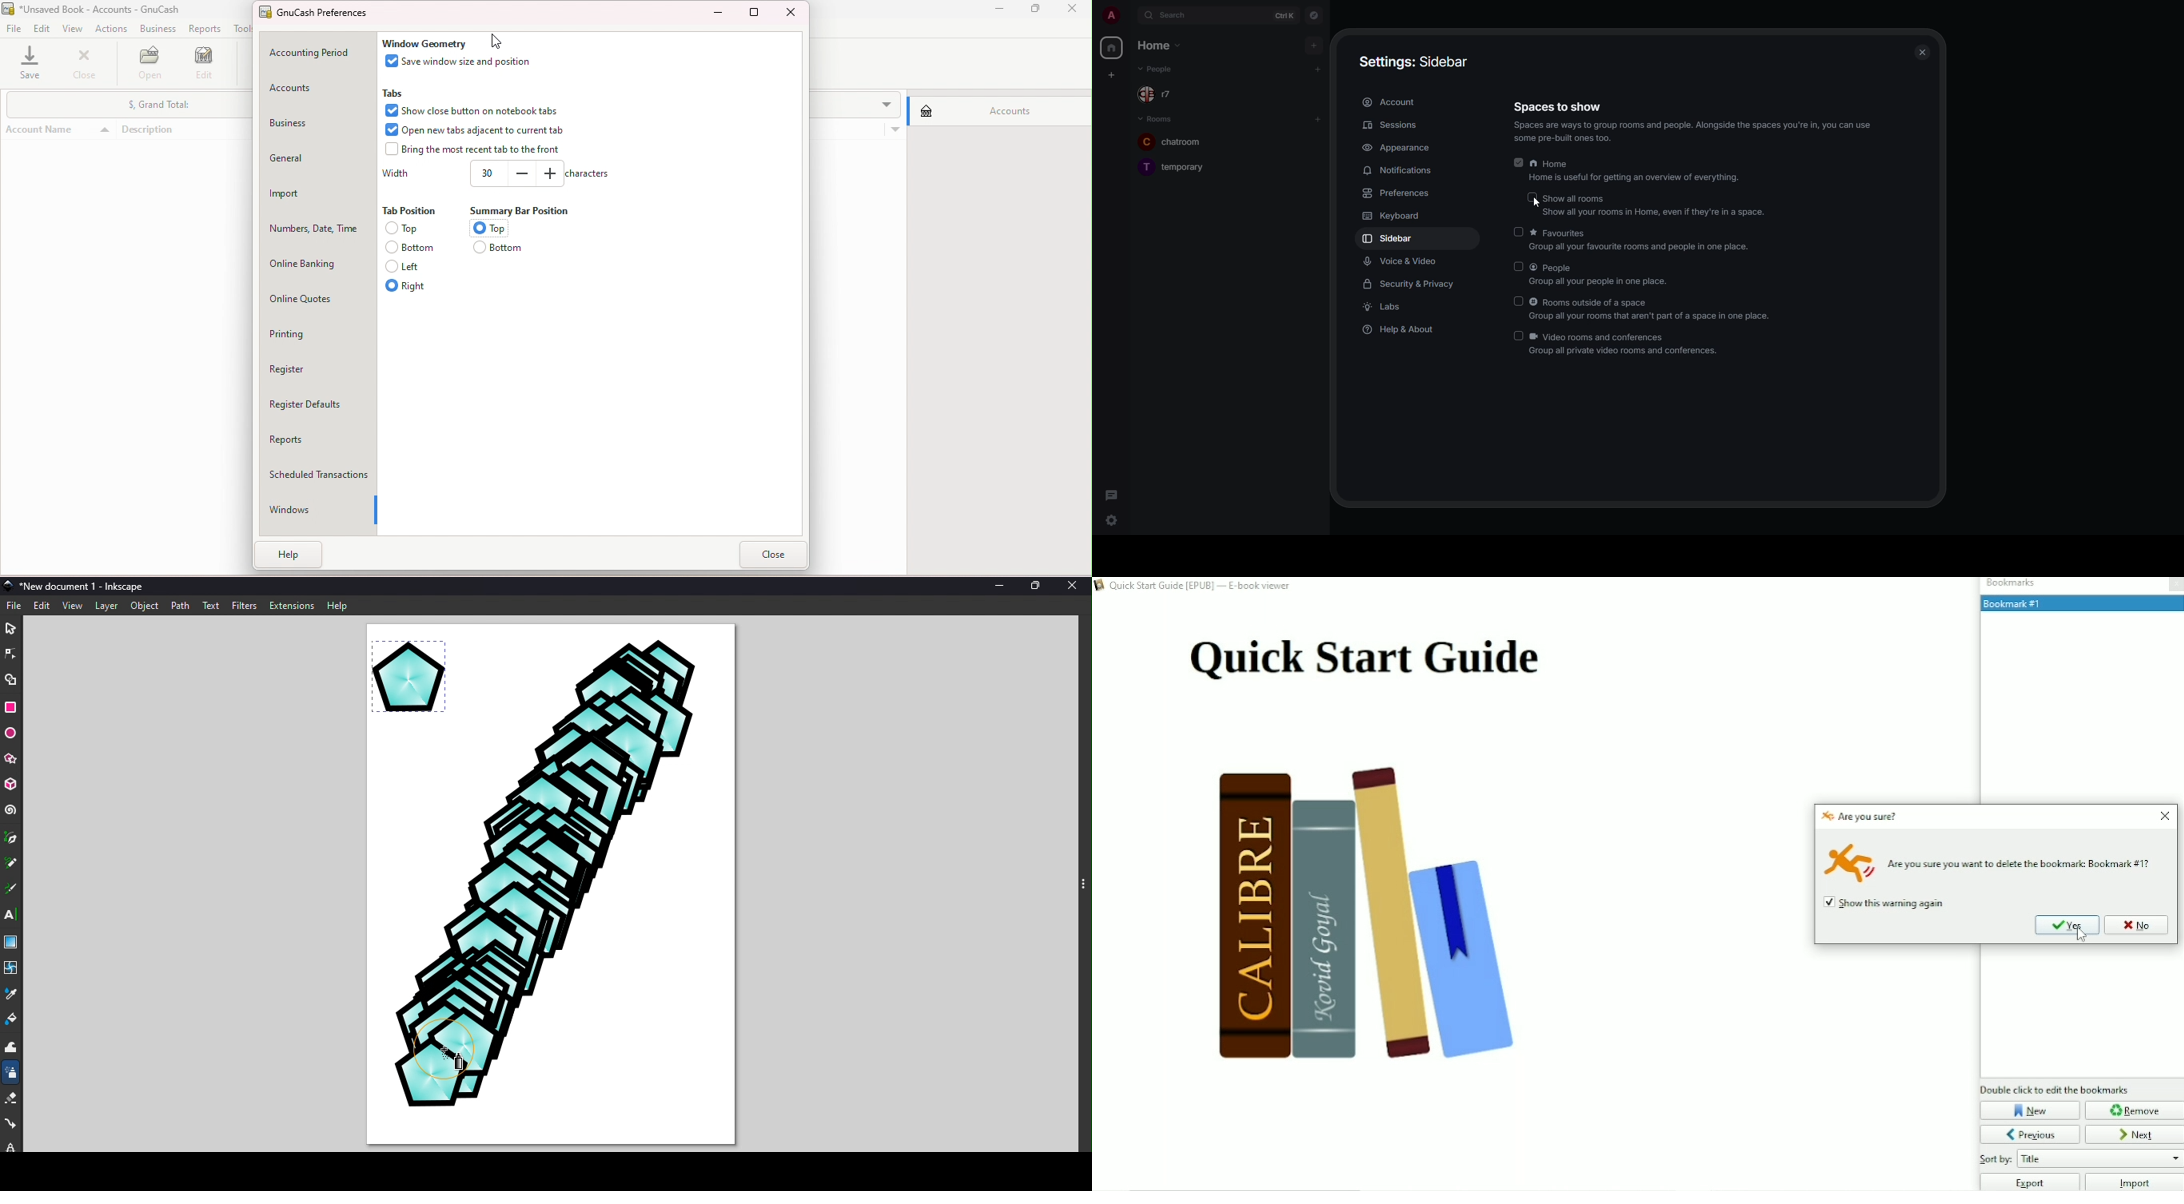 The height and width of the screenshot is (1204, 2184). I want to click on Gradient tool, so click(11, 942).